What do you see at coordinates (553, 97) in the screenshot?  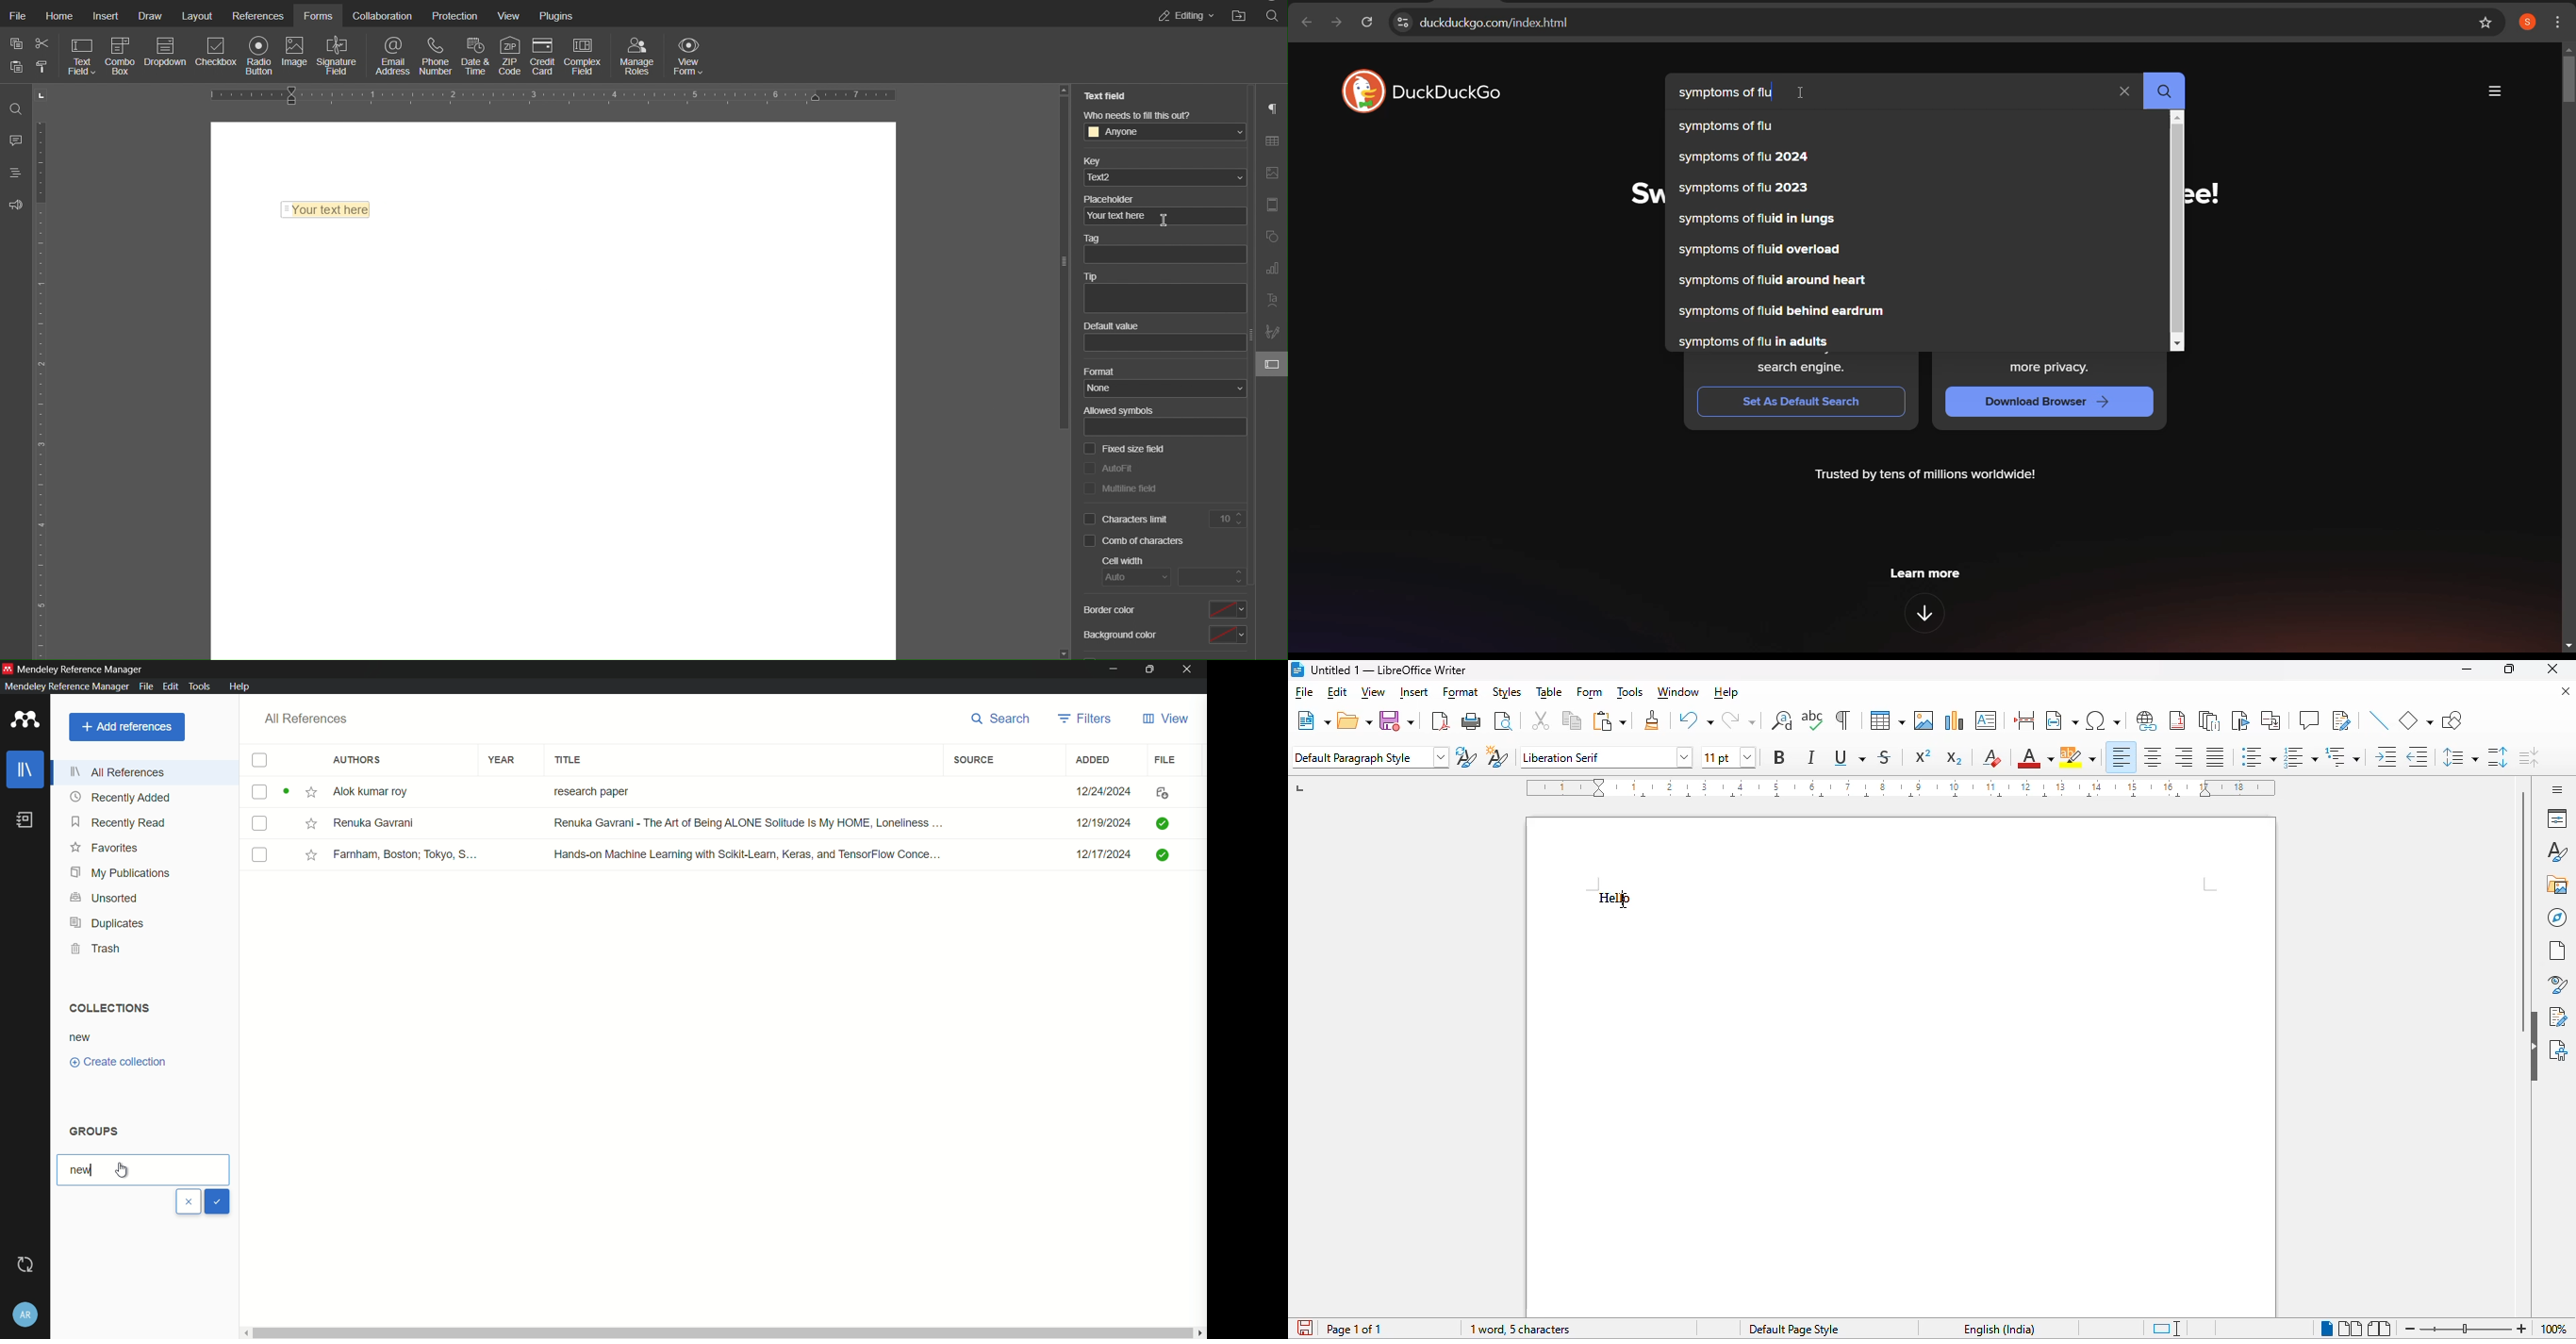 I see `Horizontal Ruler` at bounding box center [553, 97].